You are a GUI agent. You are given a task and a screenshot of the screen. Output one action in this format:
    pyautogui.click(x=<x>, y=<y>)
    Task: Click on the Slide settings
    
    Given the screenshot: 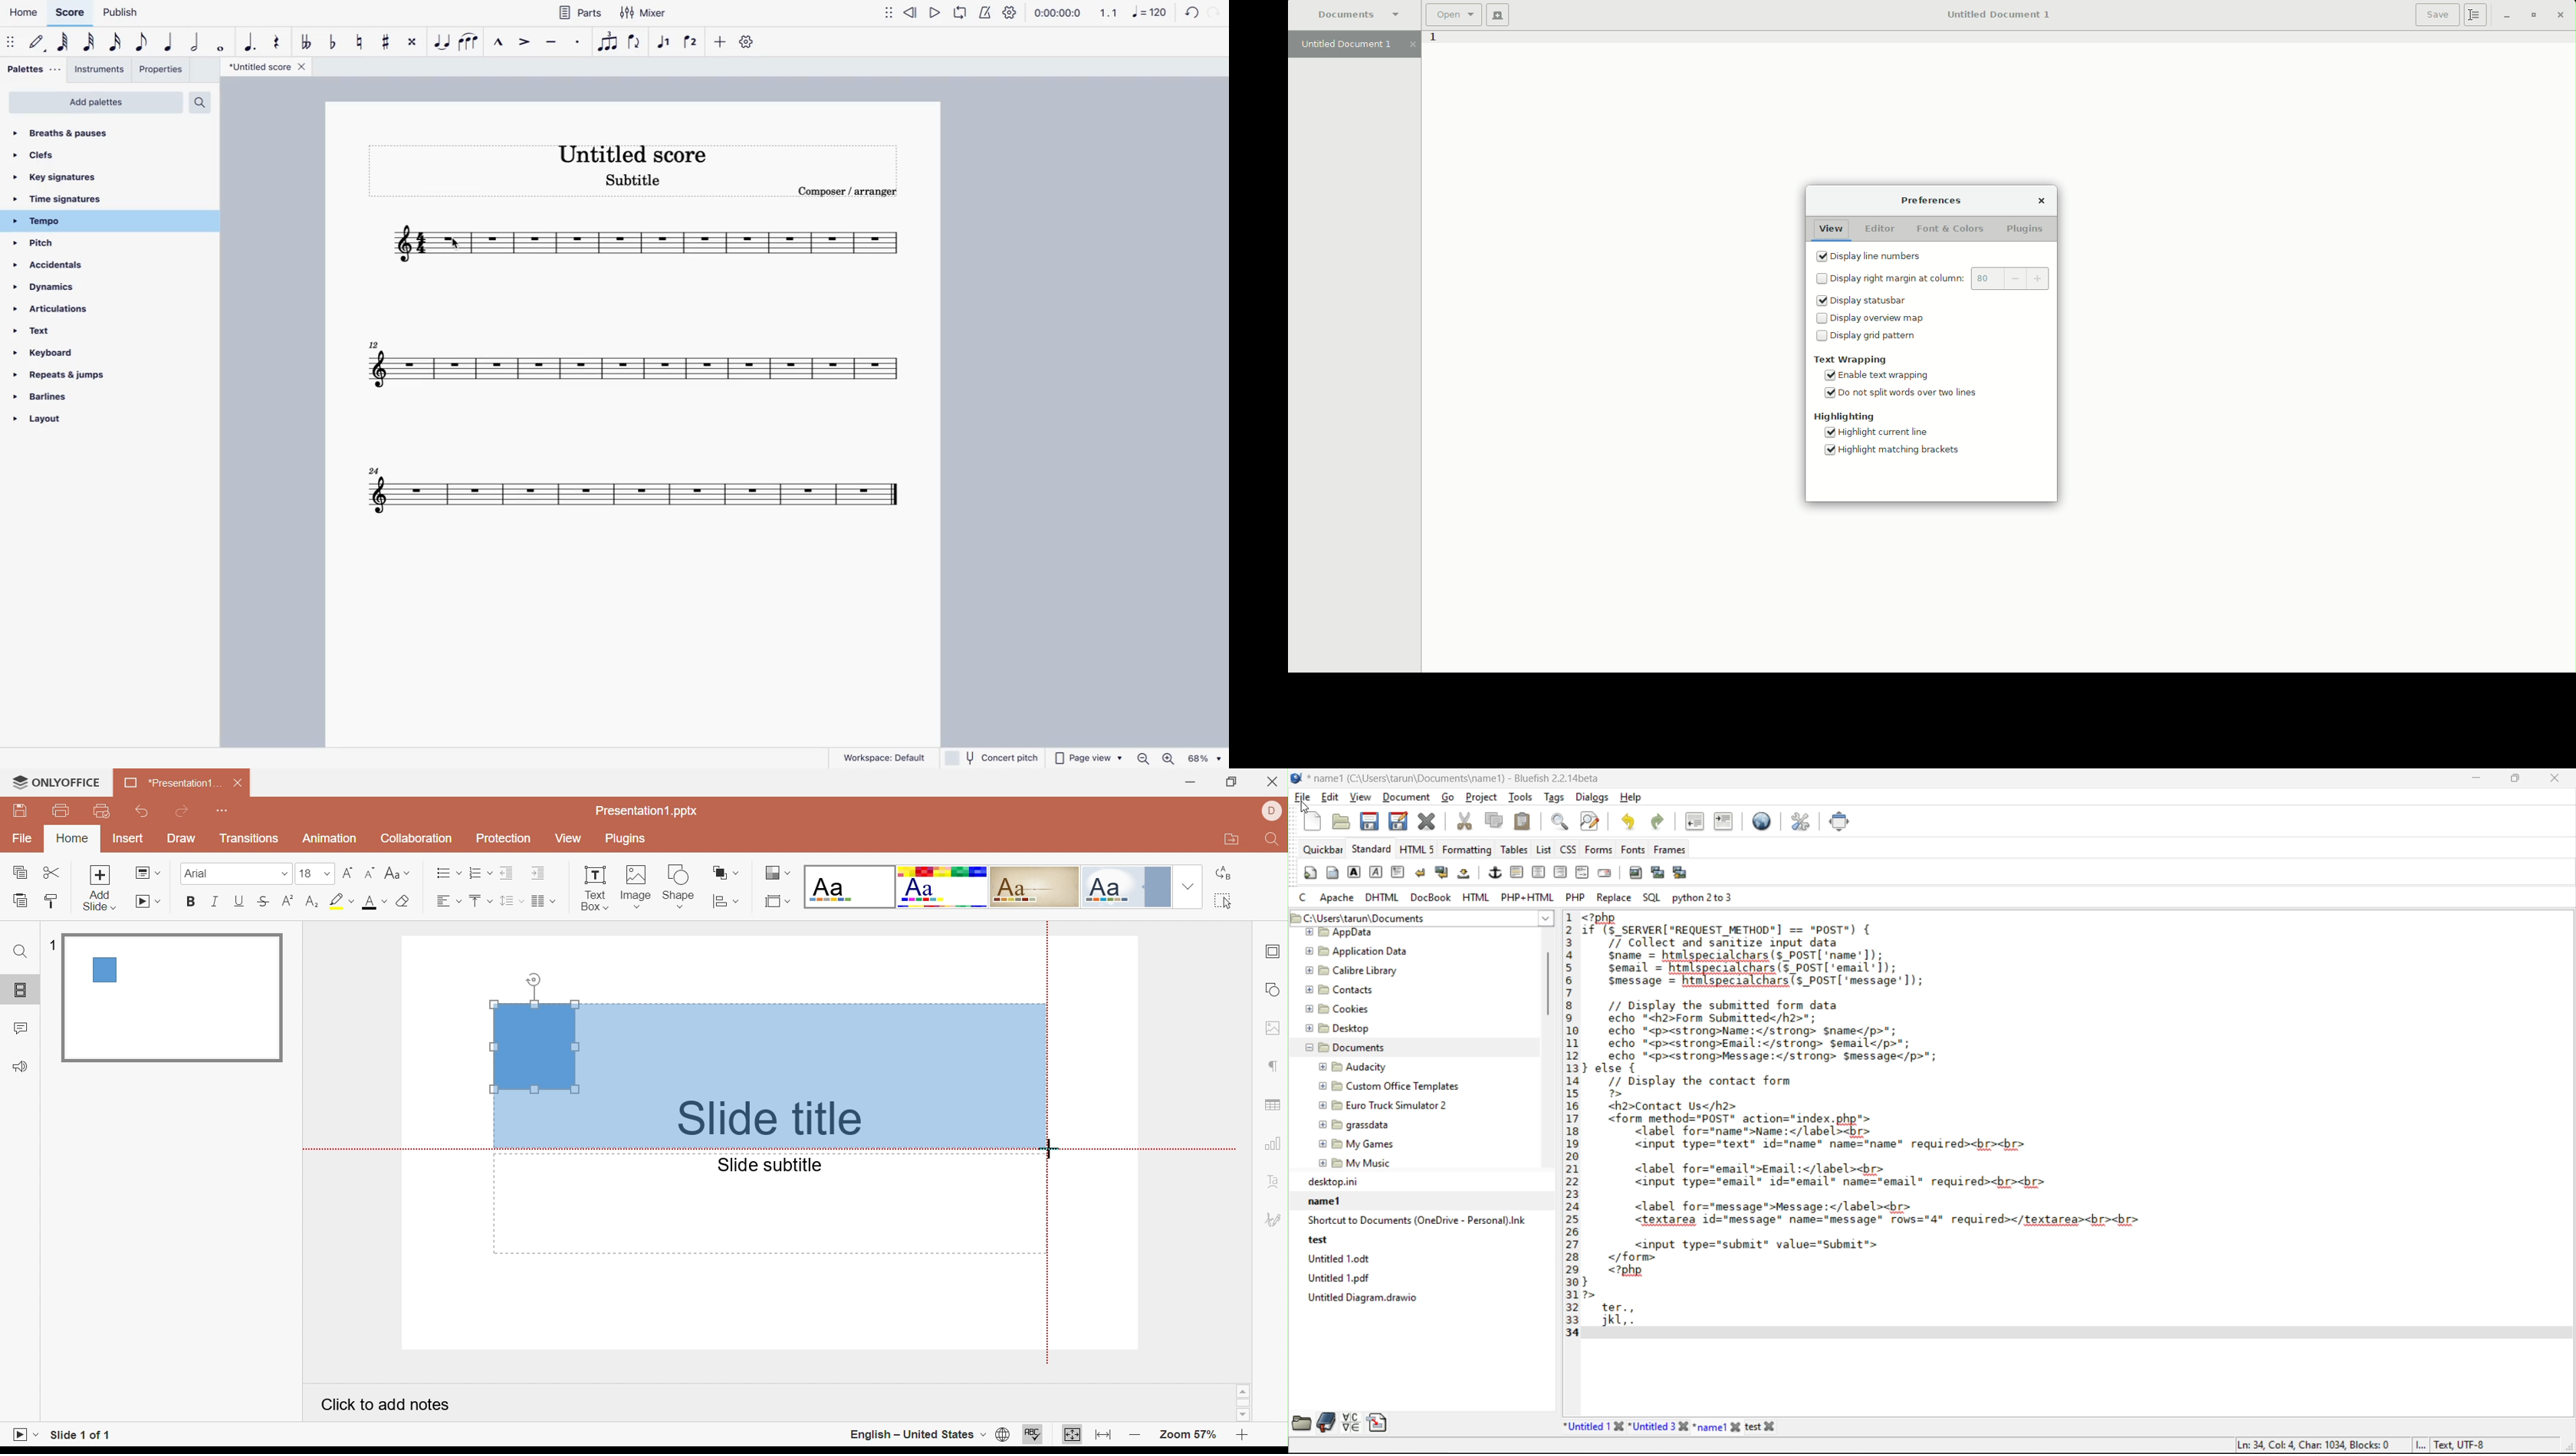 What is the action you would take?
    pyautogui.click(x=1273, y=949)
    